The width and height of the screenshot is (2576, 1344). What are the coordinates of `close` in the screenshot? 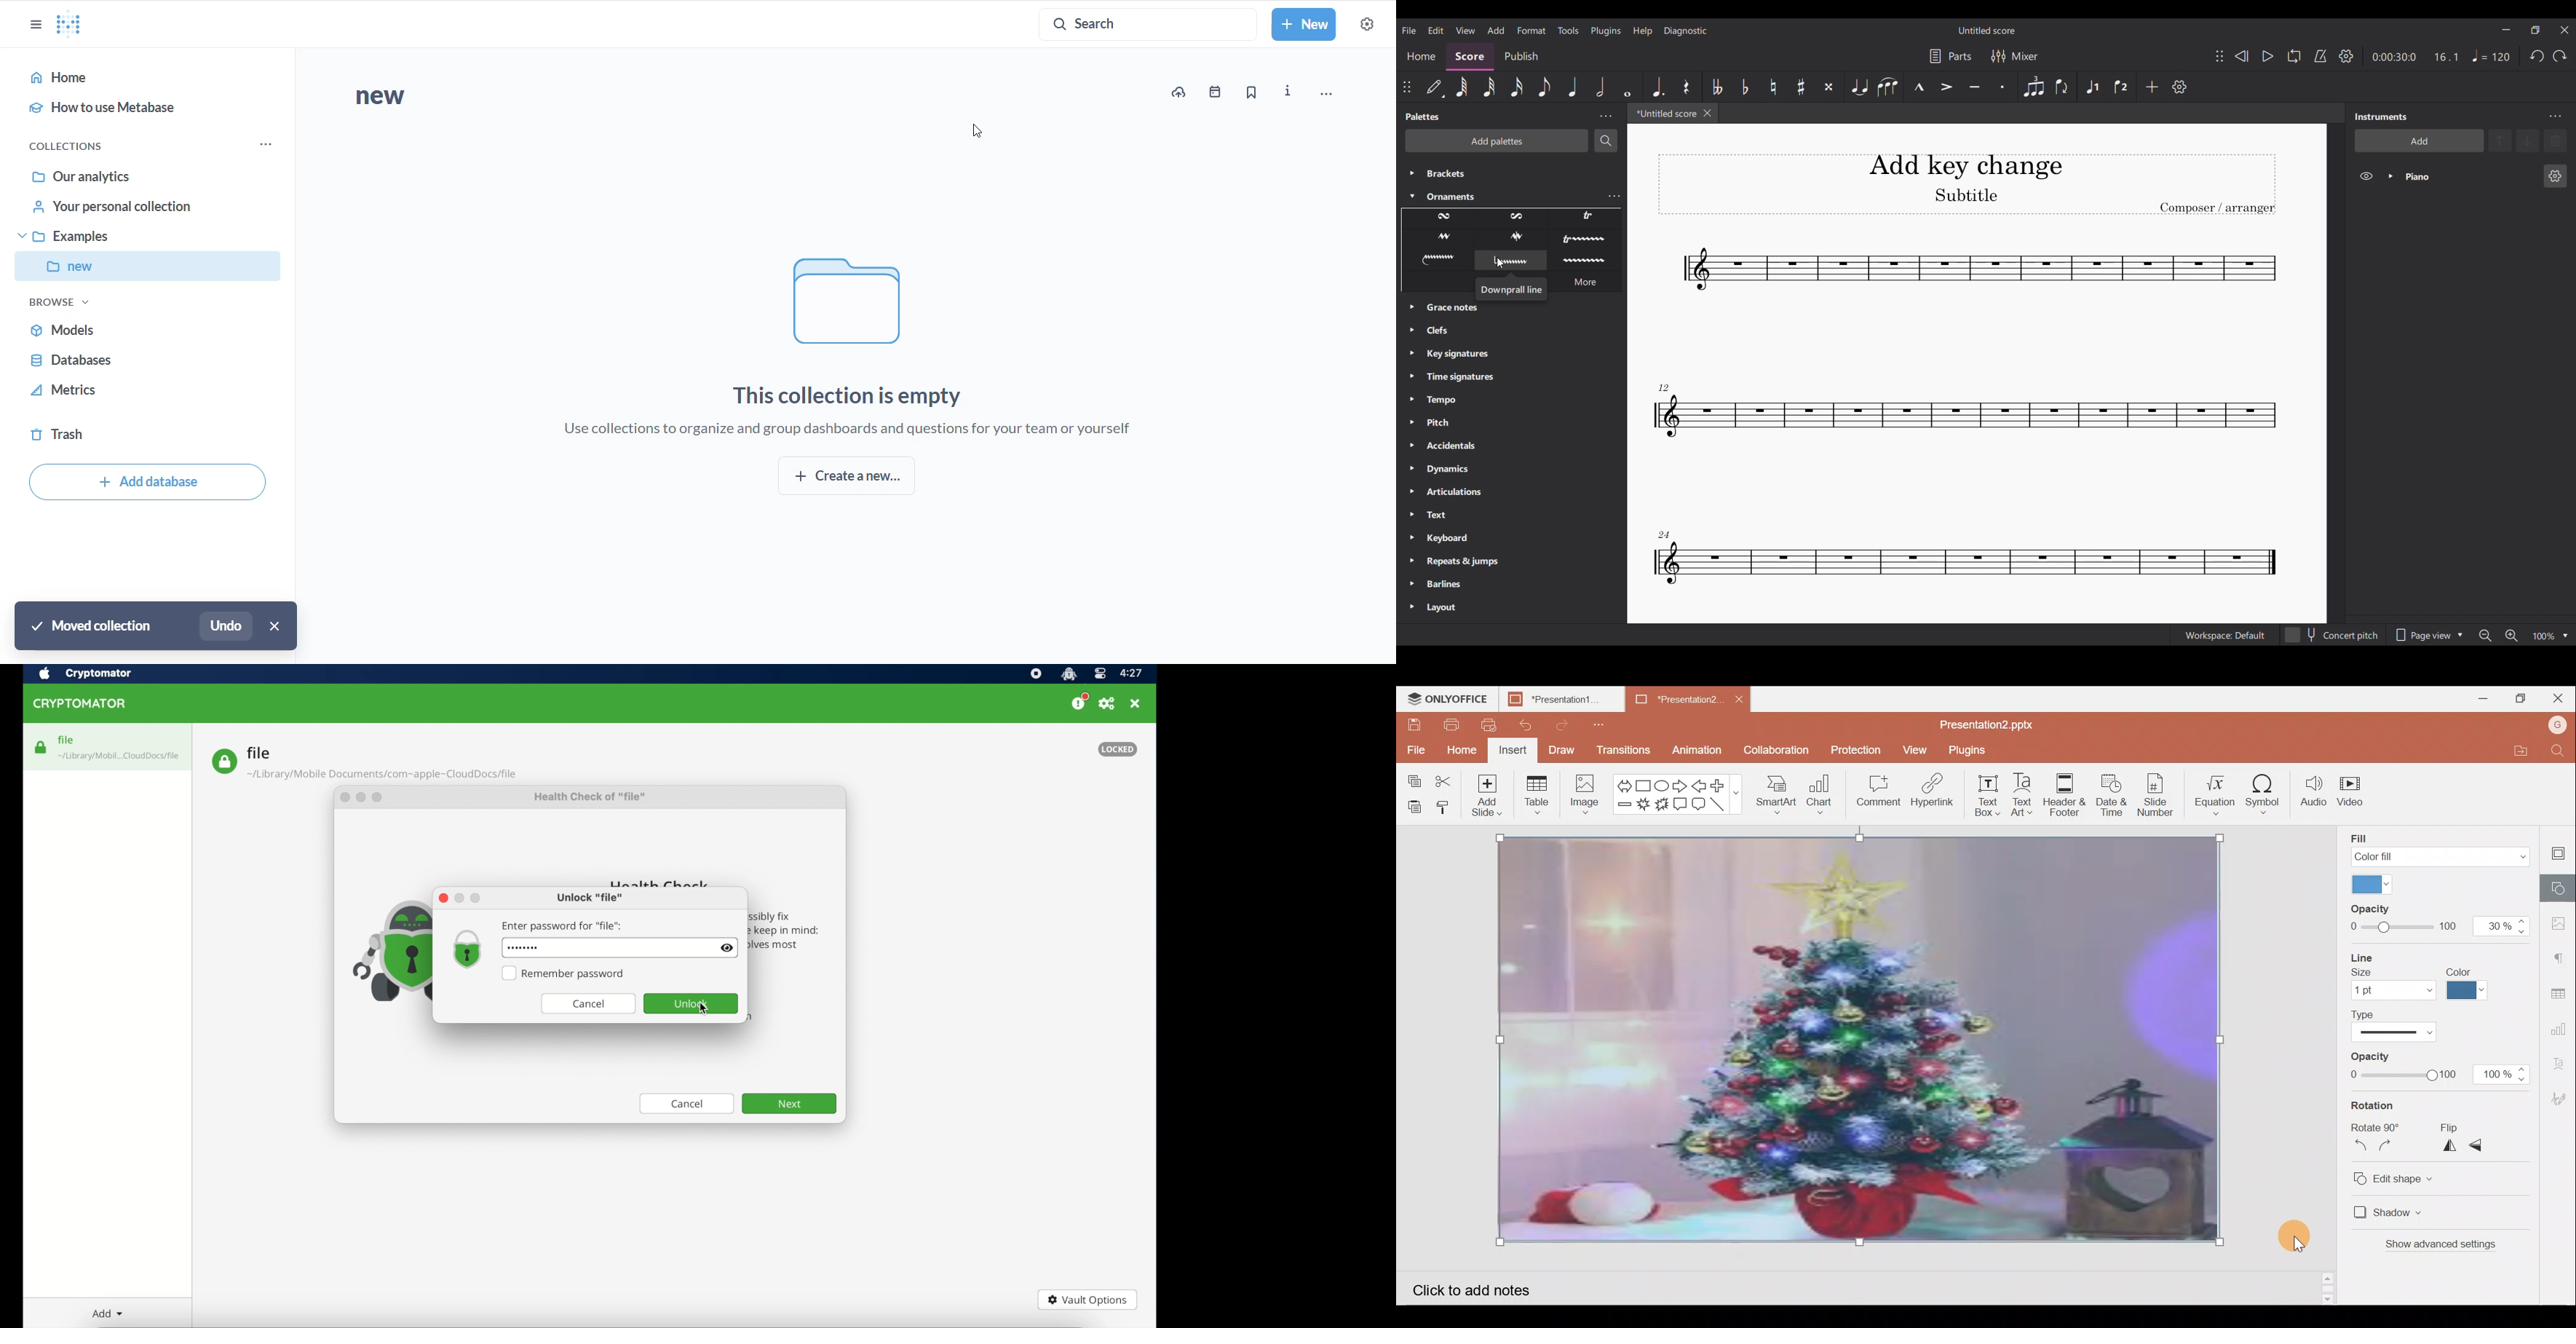 It's located at (1137, 704).